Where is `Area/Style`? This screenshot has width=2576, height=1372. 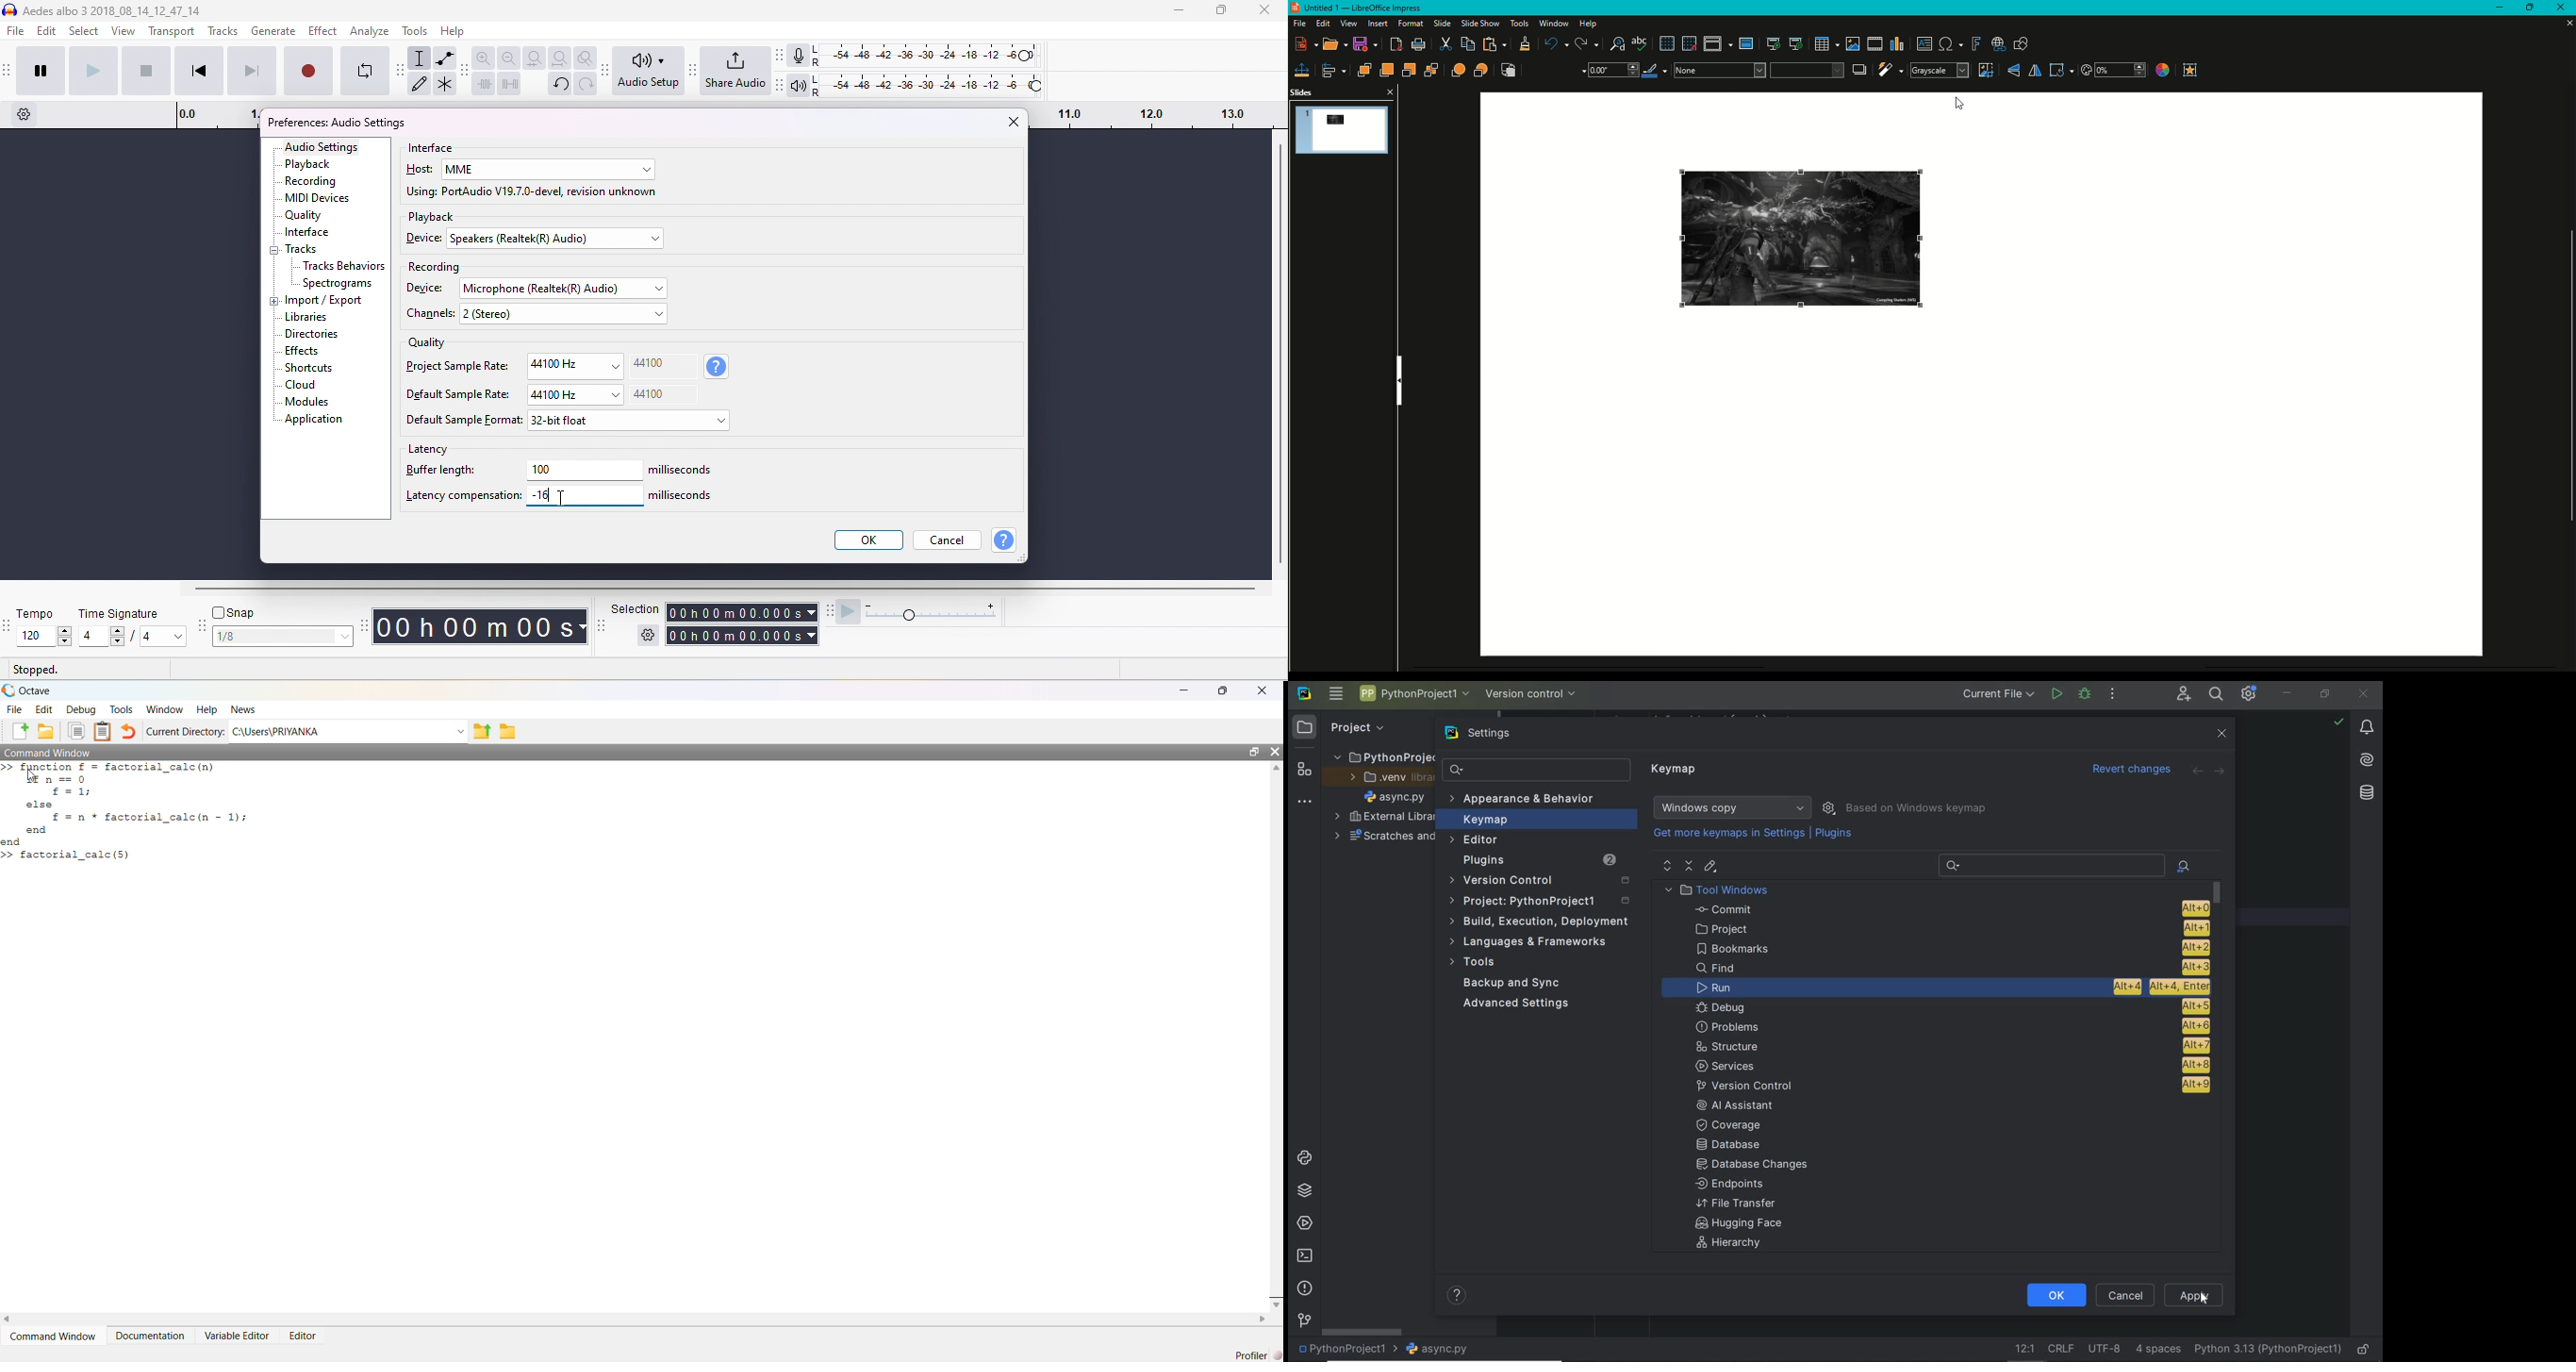
Area/Style is located at coordinates (1758, 70).